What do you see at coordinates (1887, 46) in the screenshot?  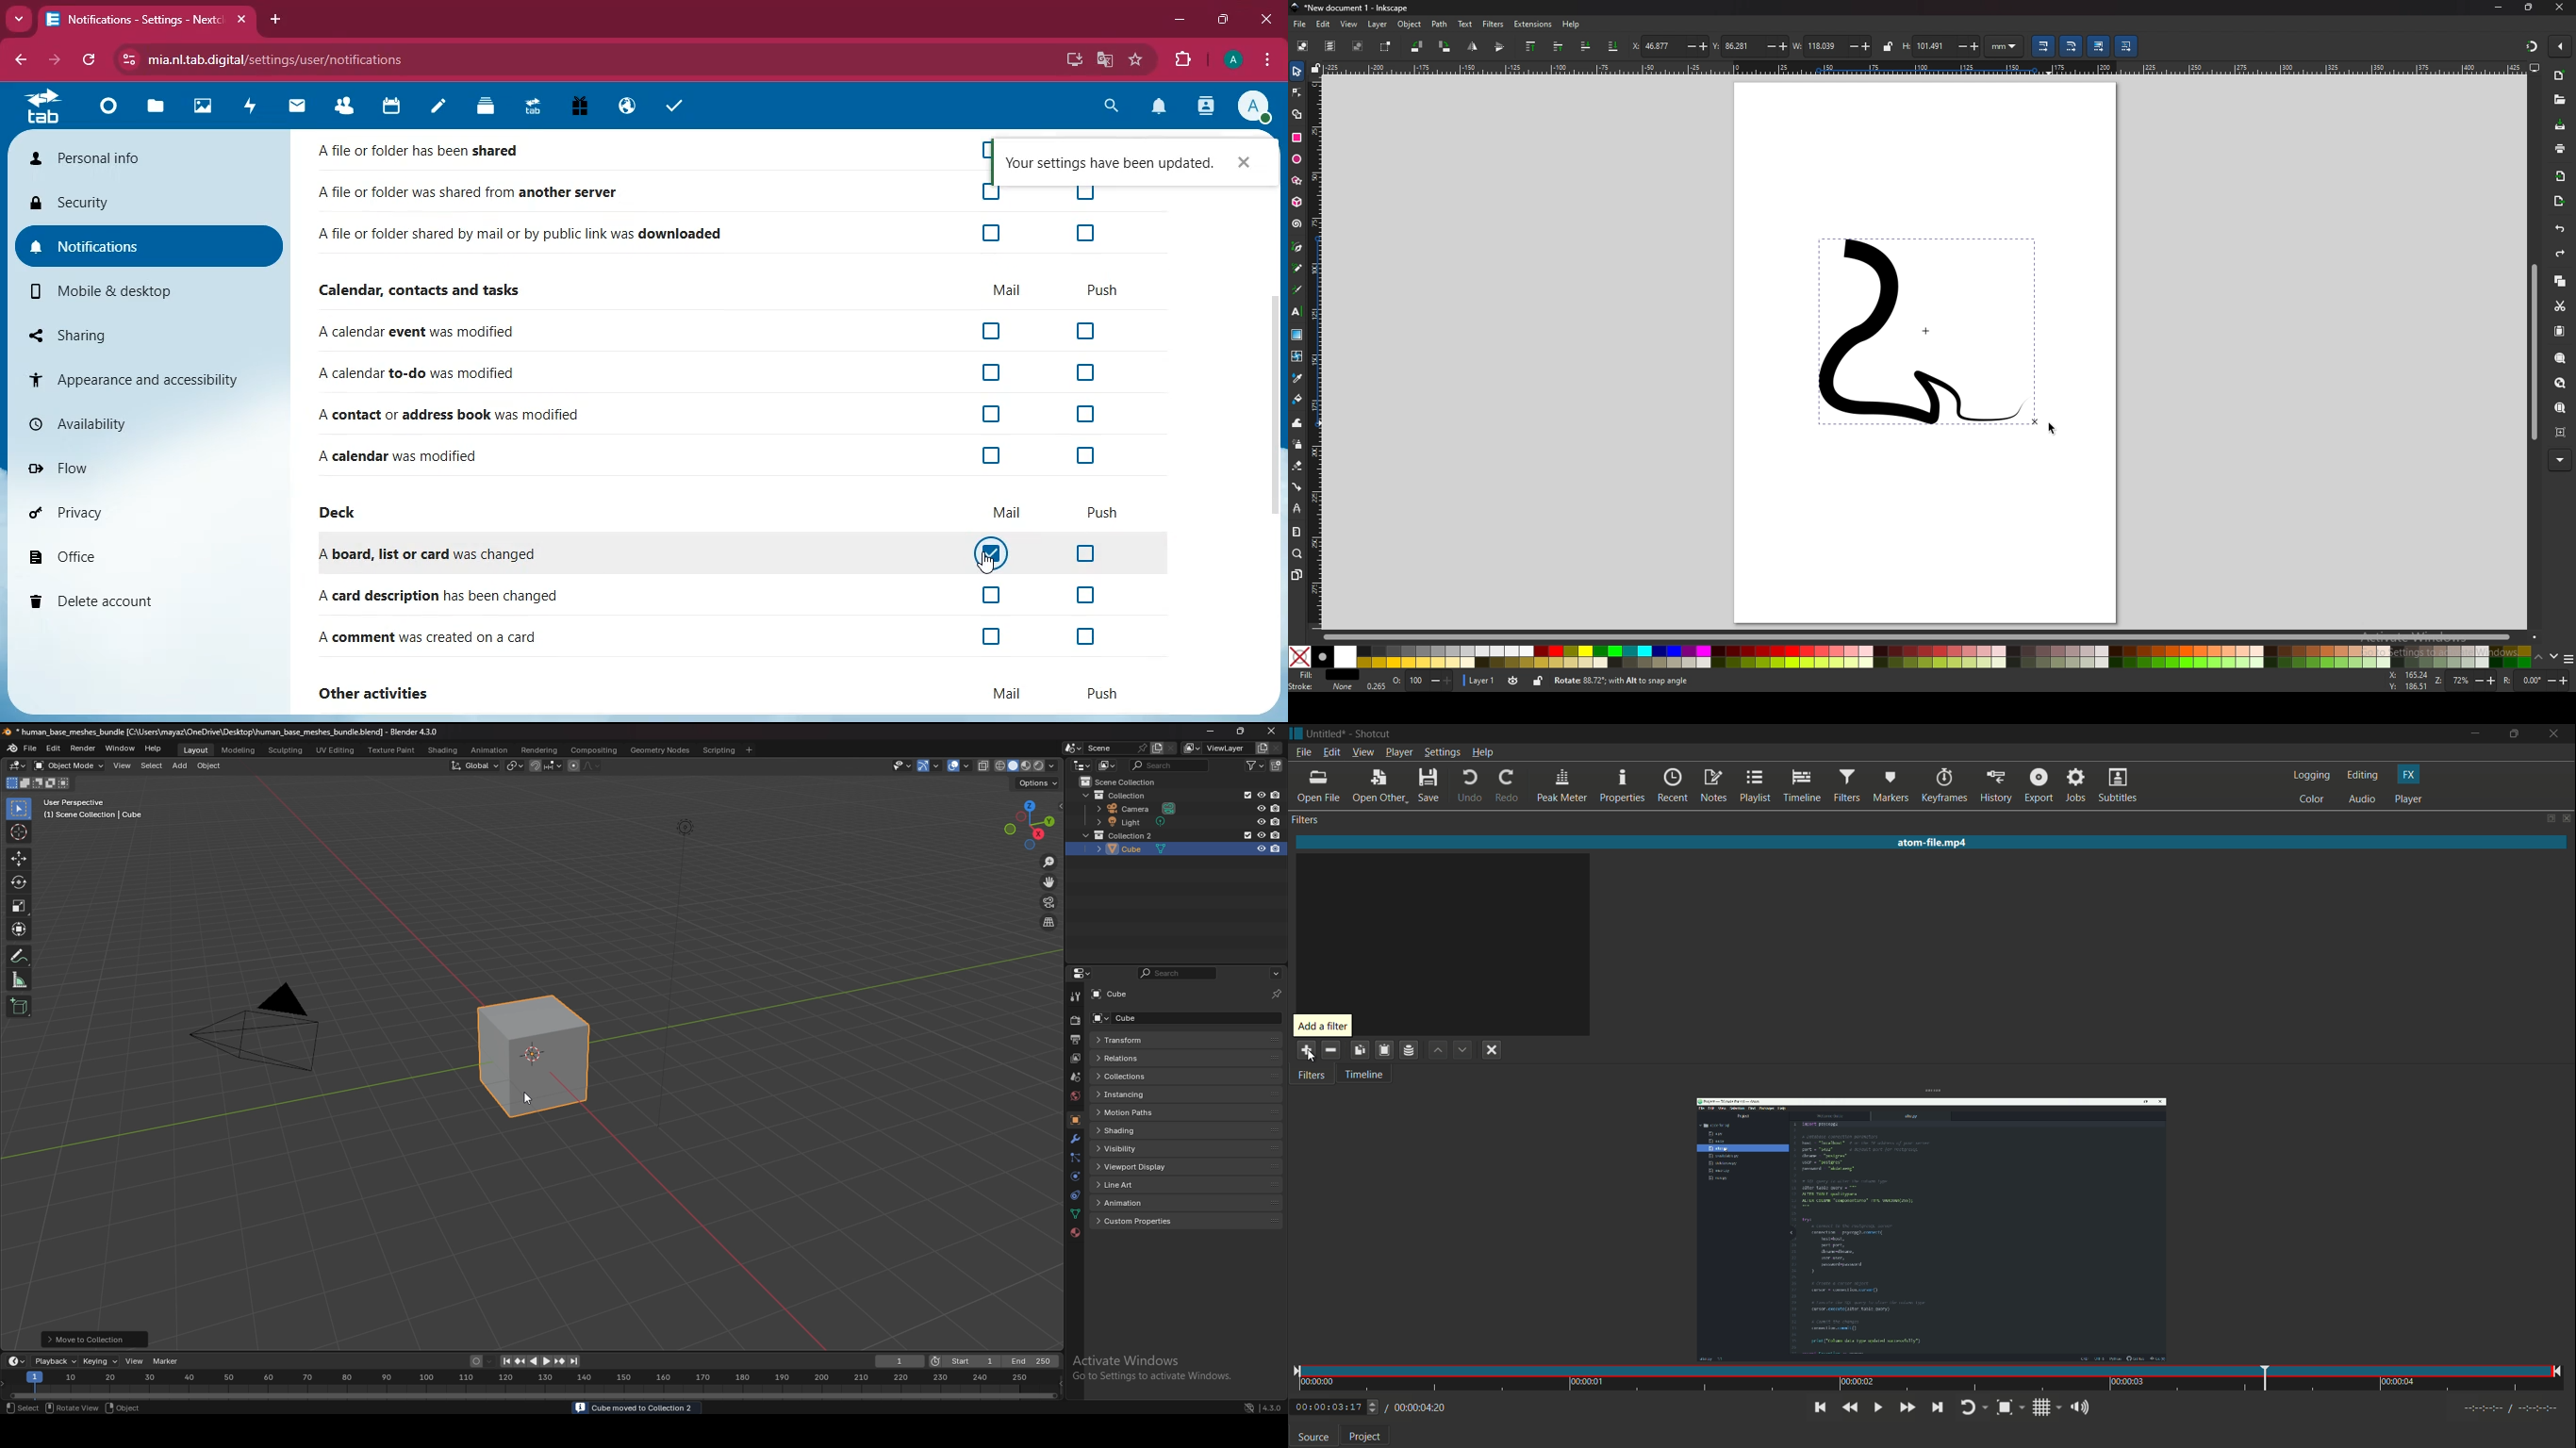 I see `lock` at bounding box center [1887, 46].